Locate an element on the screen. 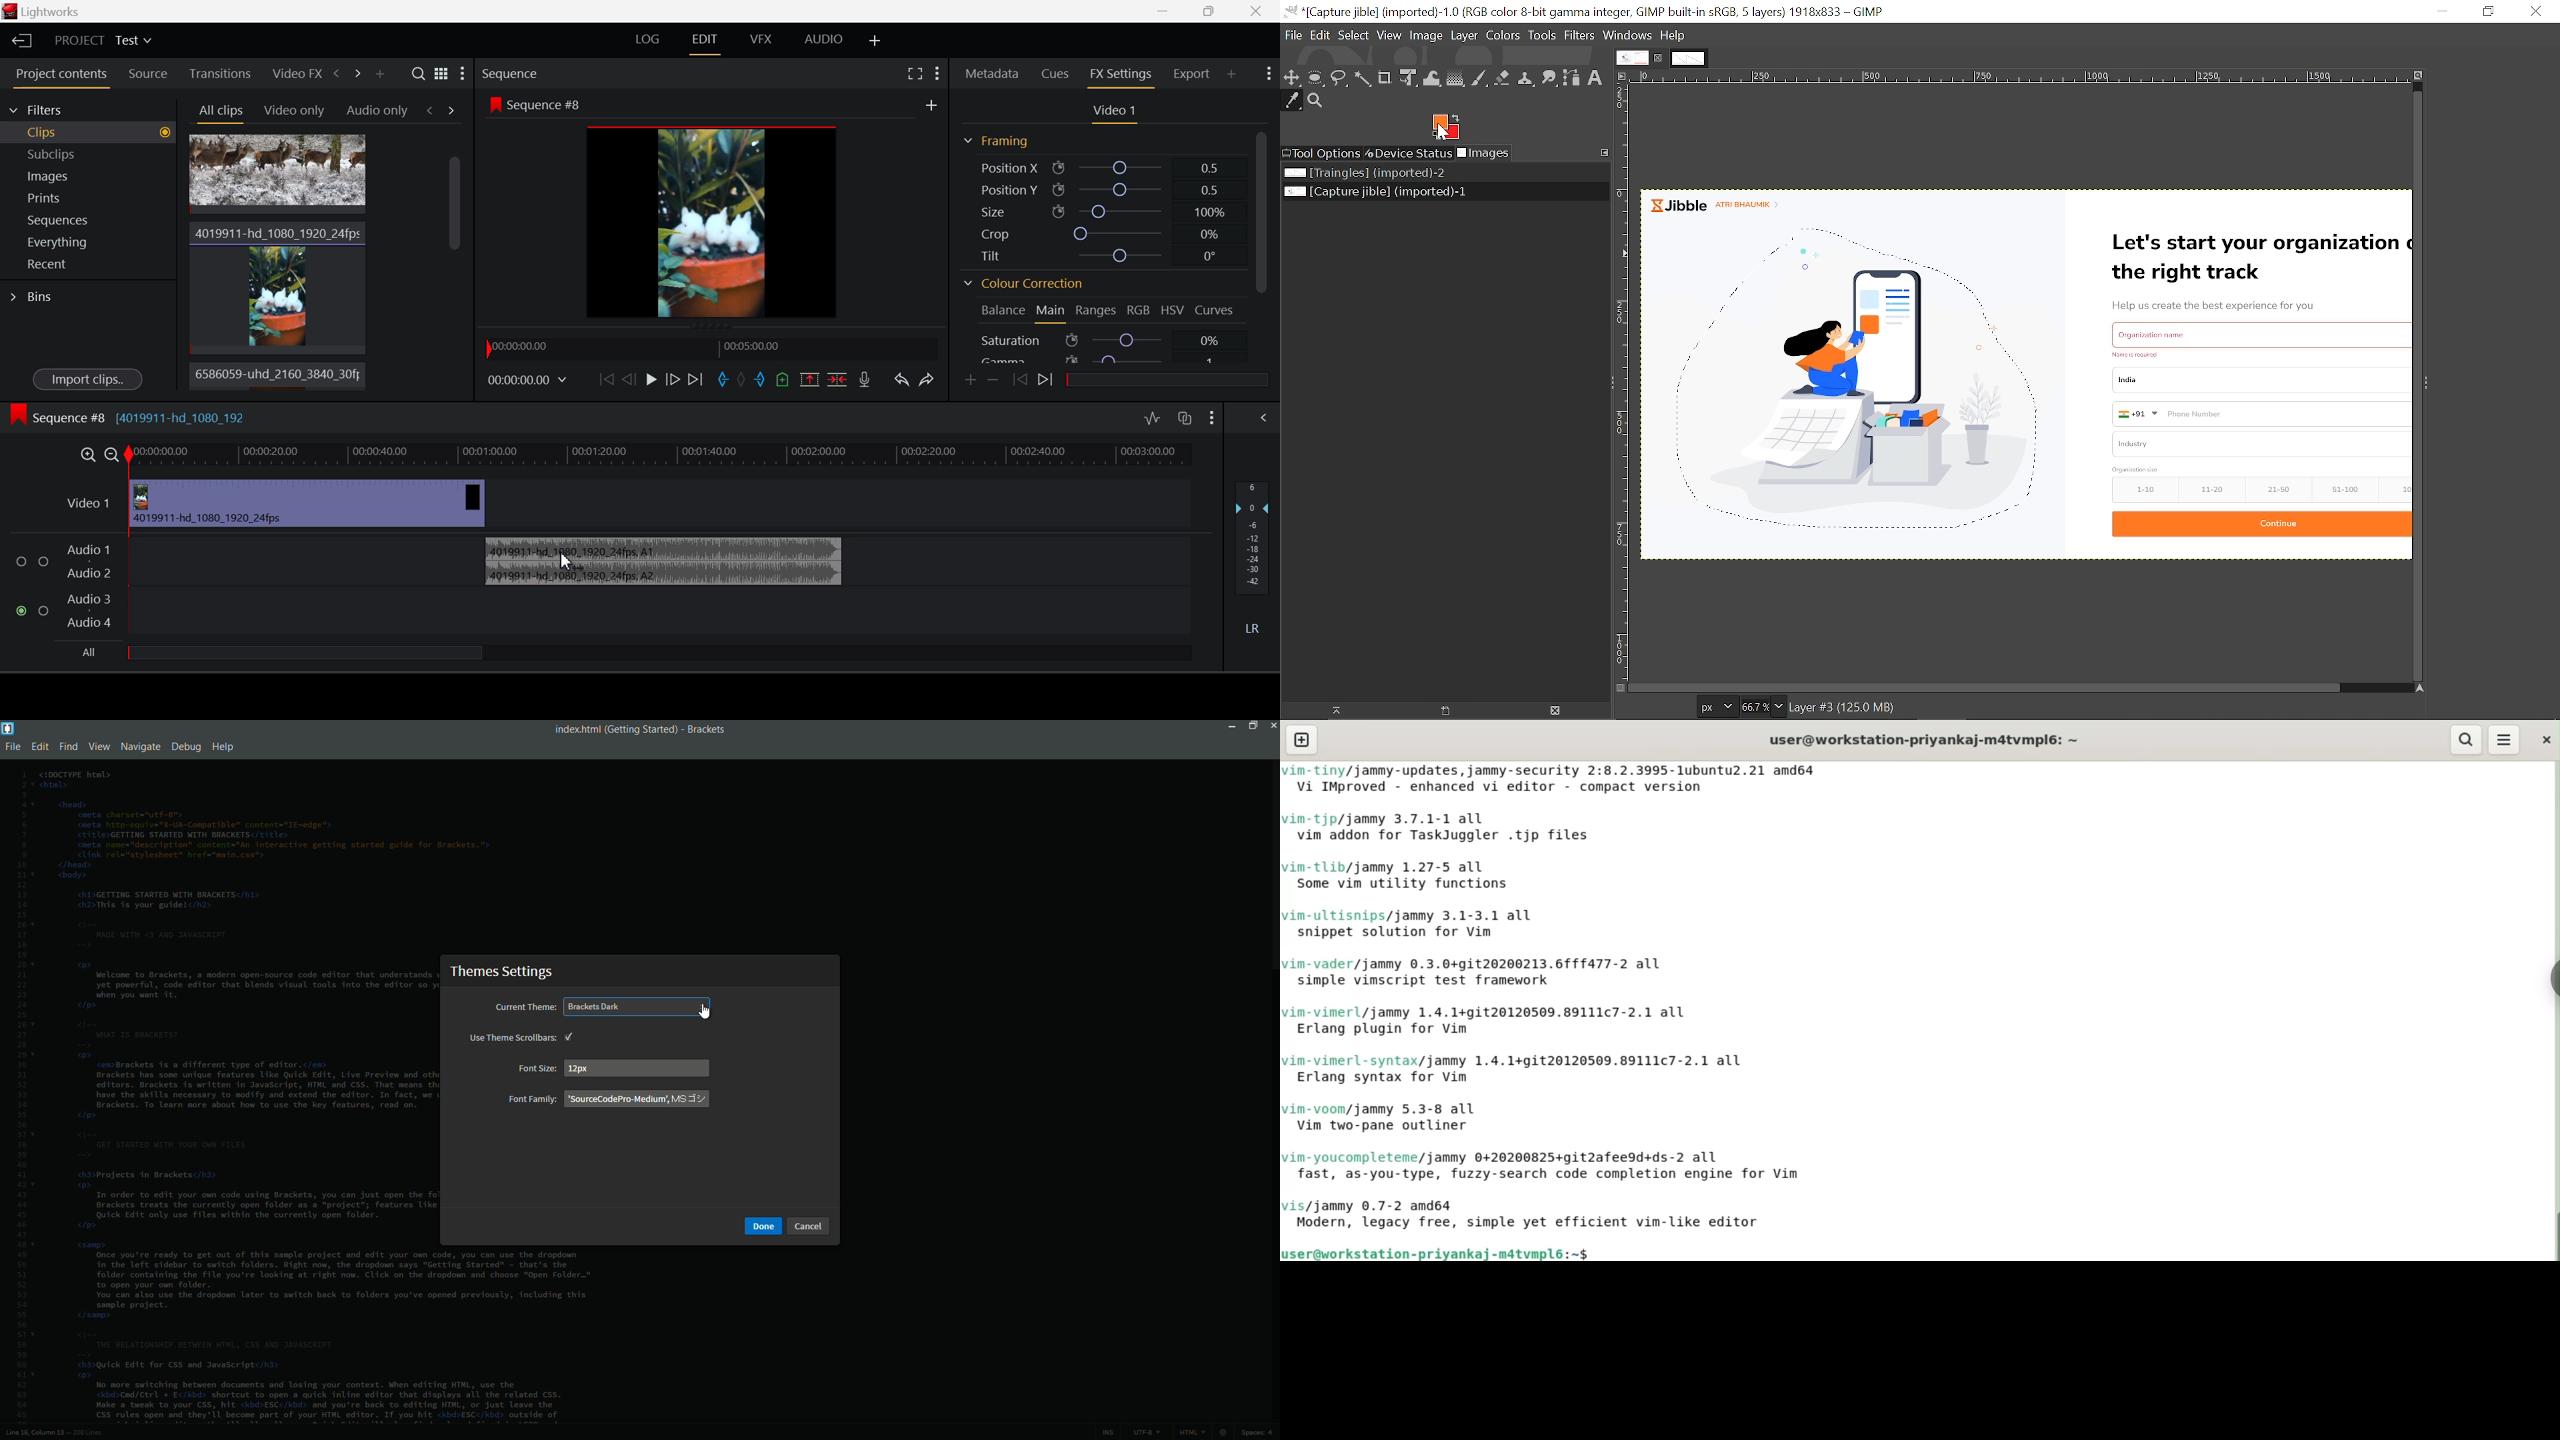  Add Panel is located at coordinates (1232, 75).